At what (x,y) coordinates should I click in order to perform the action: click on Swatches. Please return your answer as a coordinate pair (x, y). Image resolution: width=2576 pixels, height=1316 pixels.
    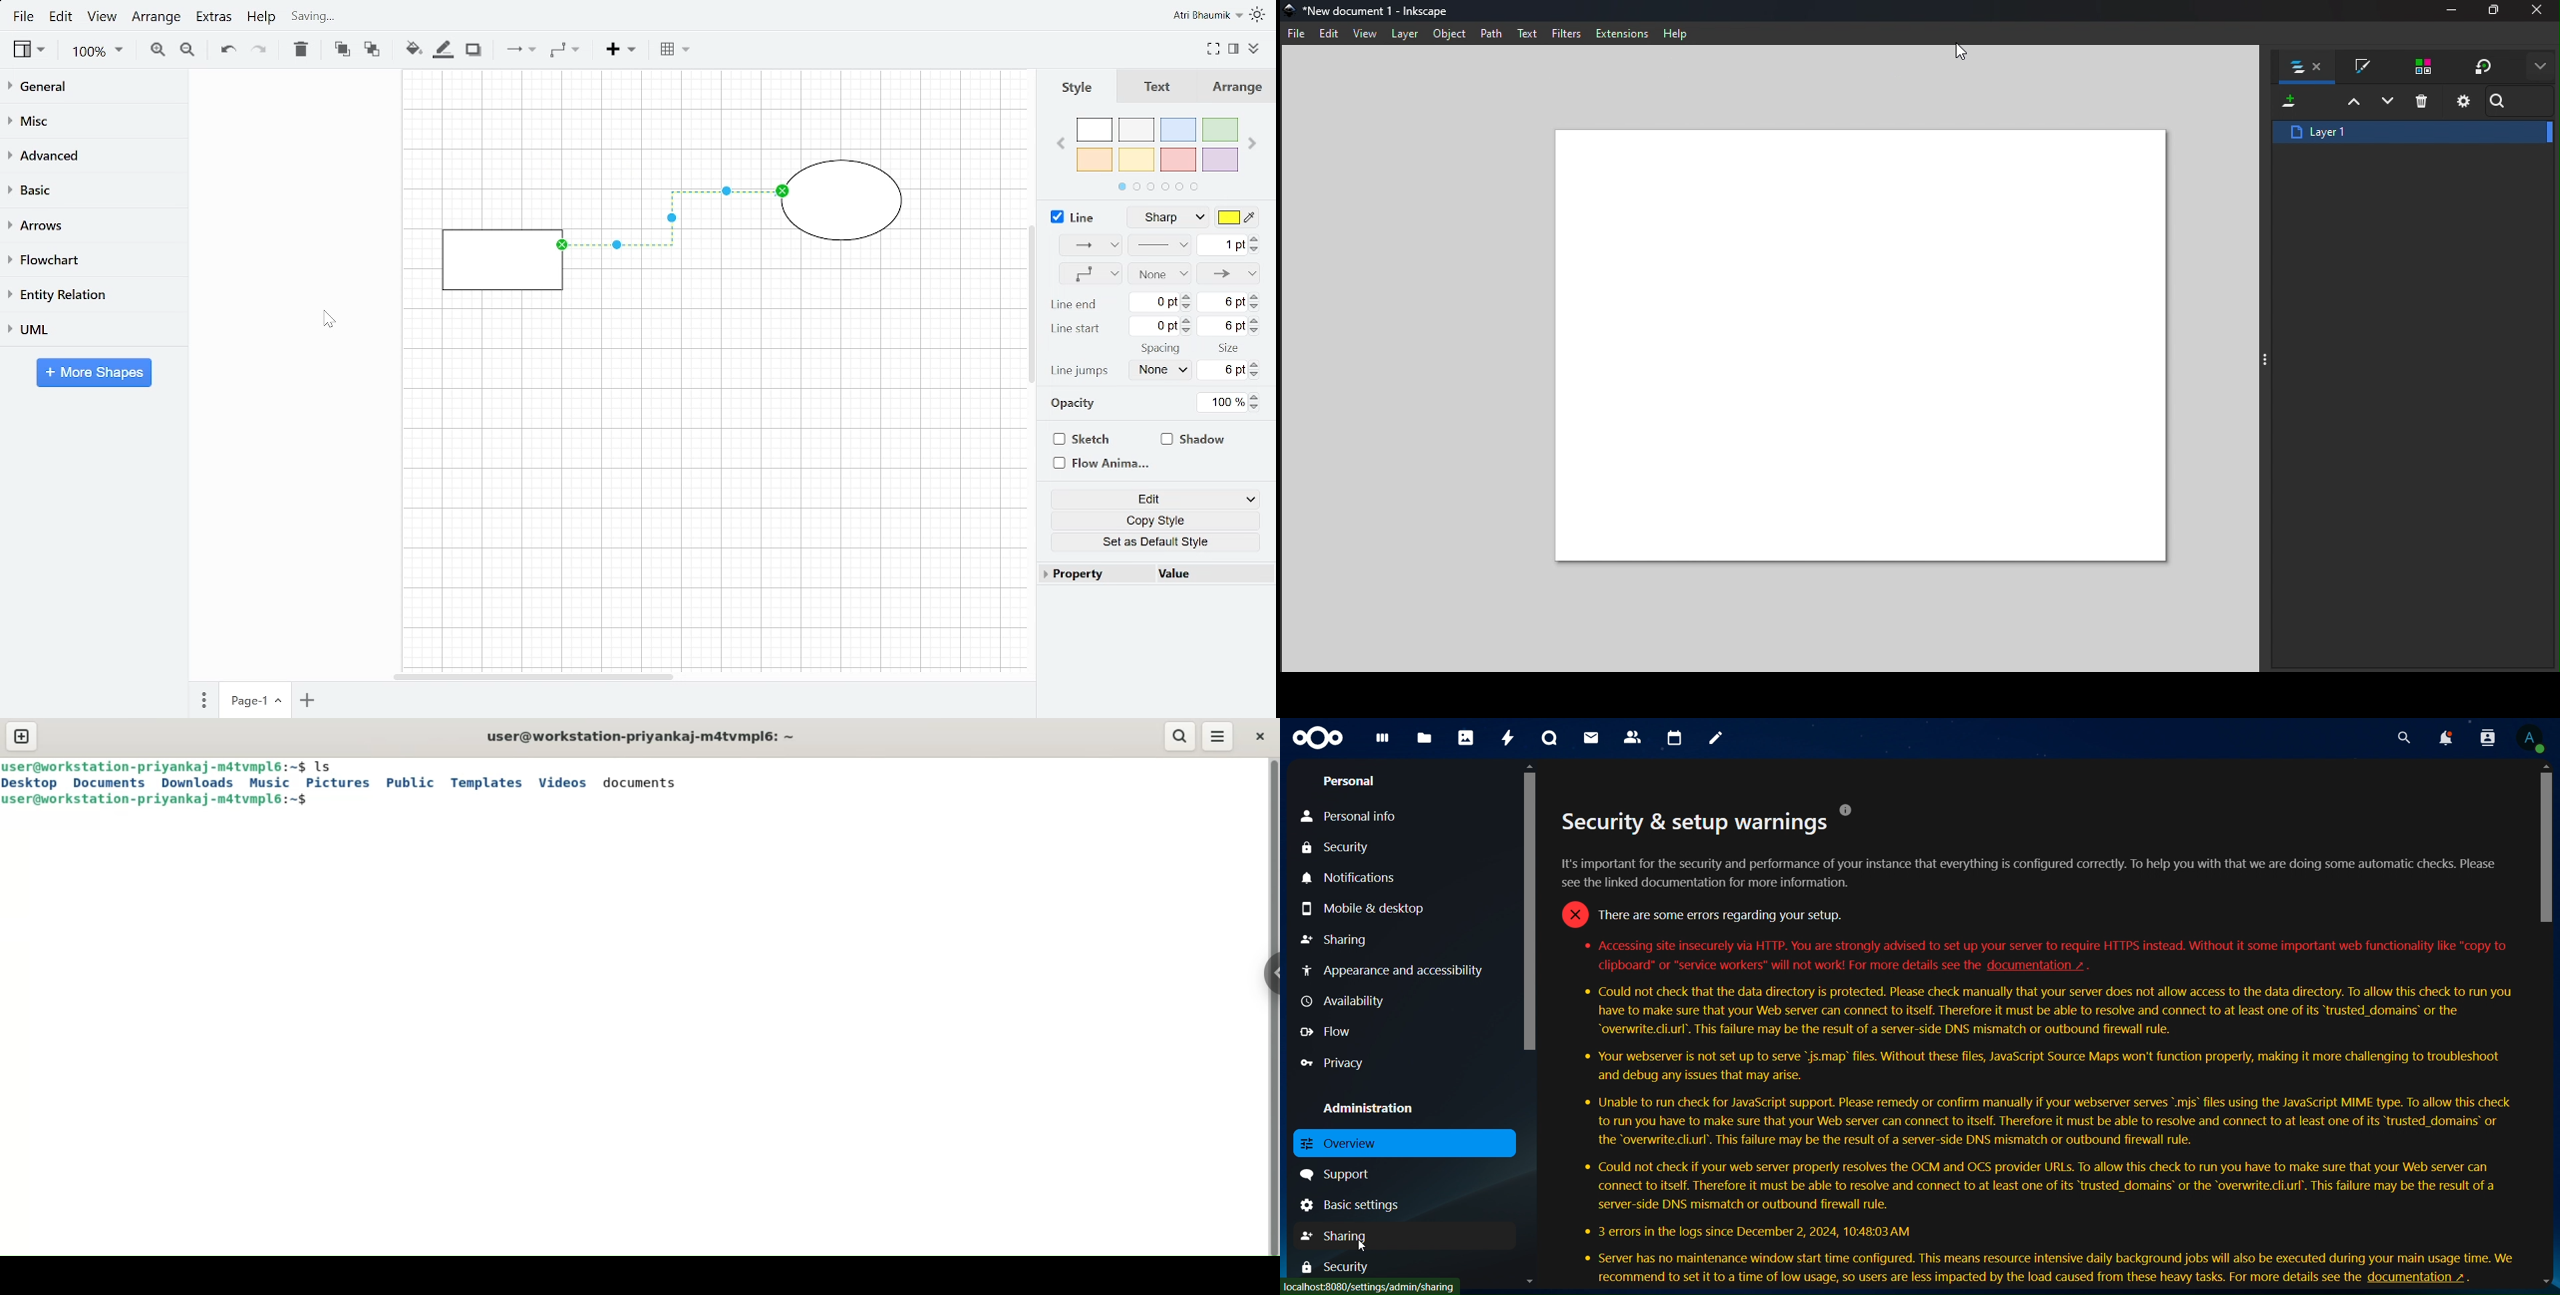
    Looking at the image, I should click on (2424, 67).